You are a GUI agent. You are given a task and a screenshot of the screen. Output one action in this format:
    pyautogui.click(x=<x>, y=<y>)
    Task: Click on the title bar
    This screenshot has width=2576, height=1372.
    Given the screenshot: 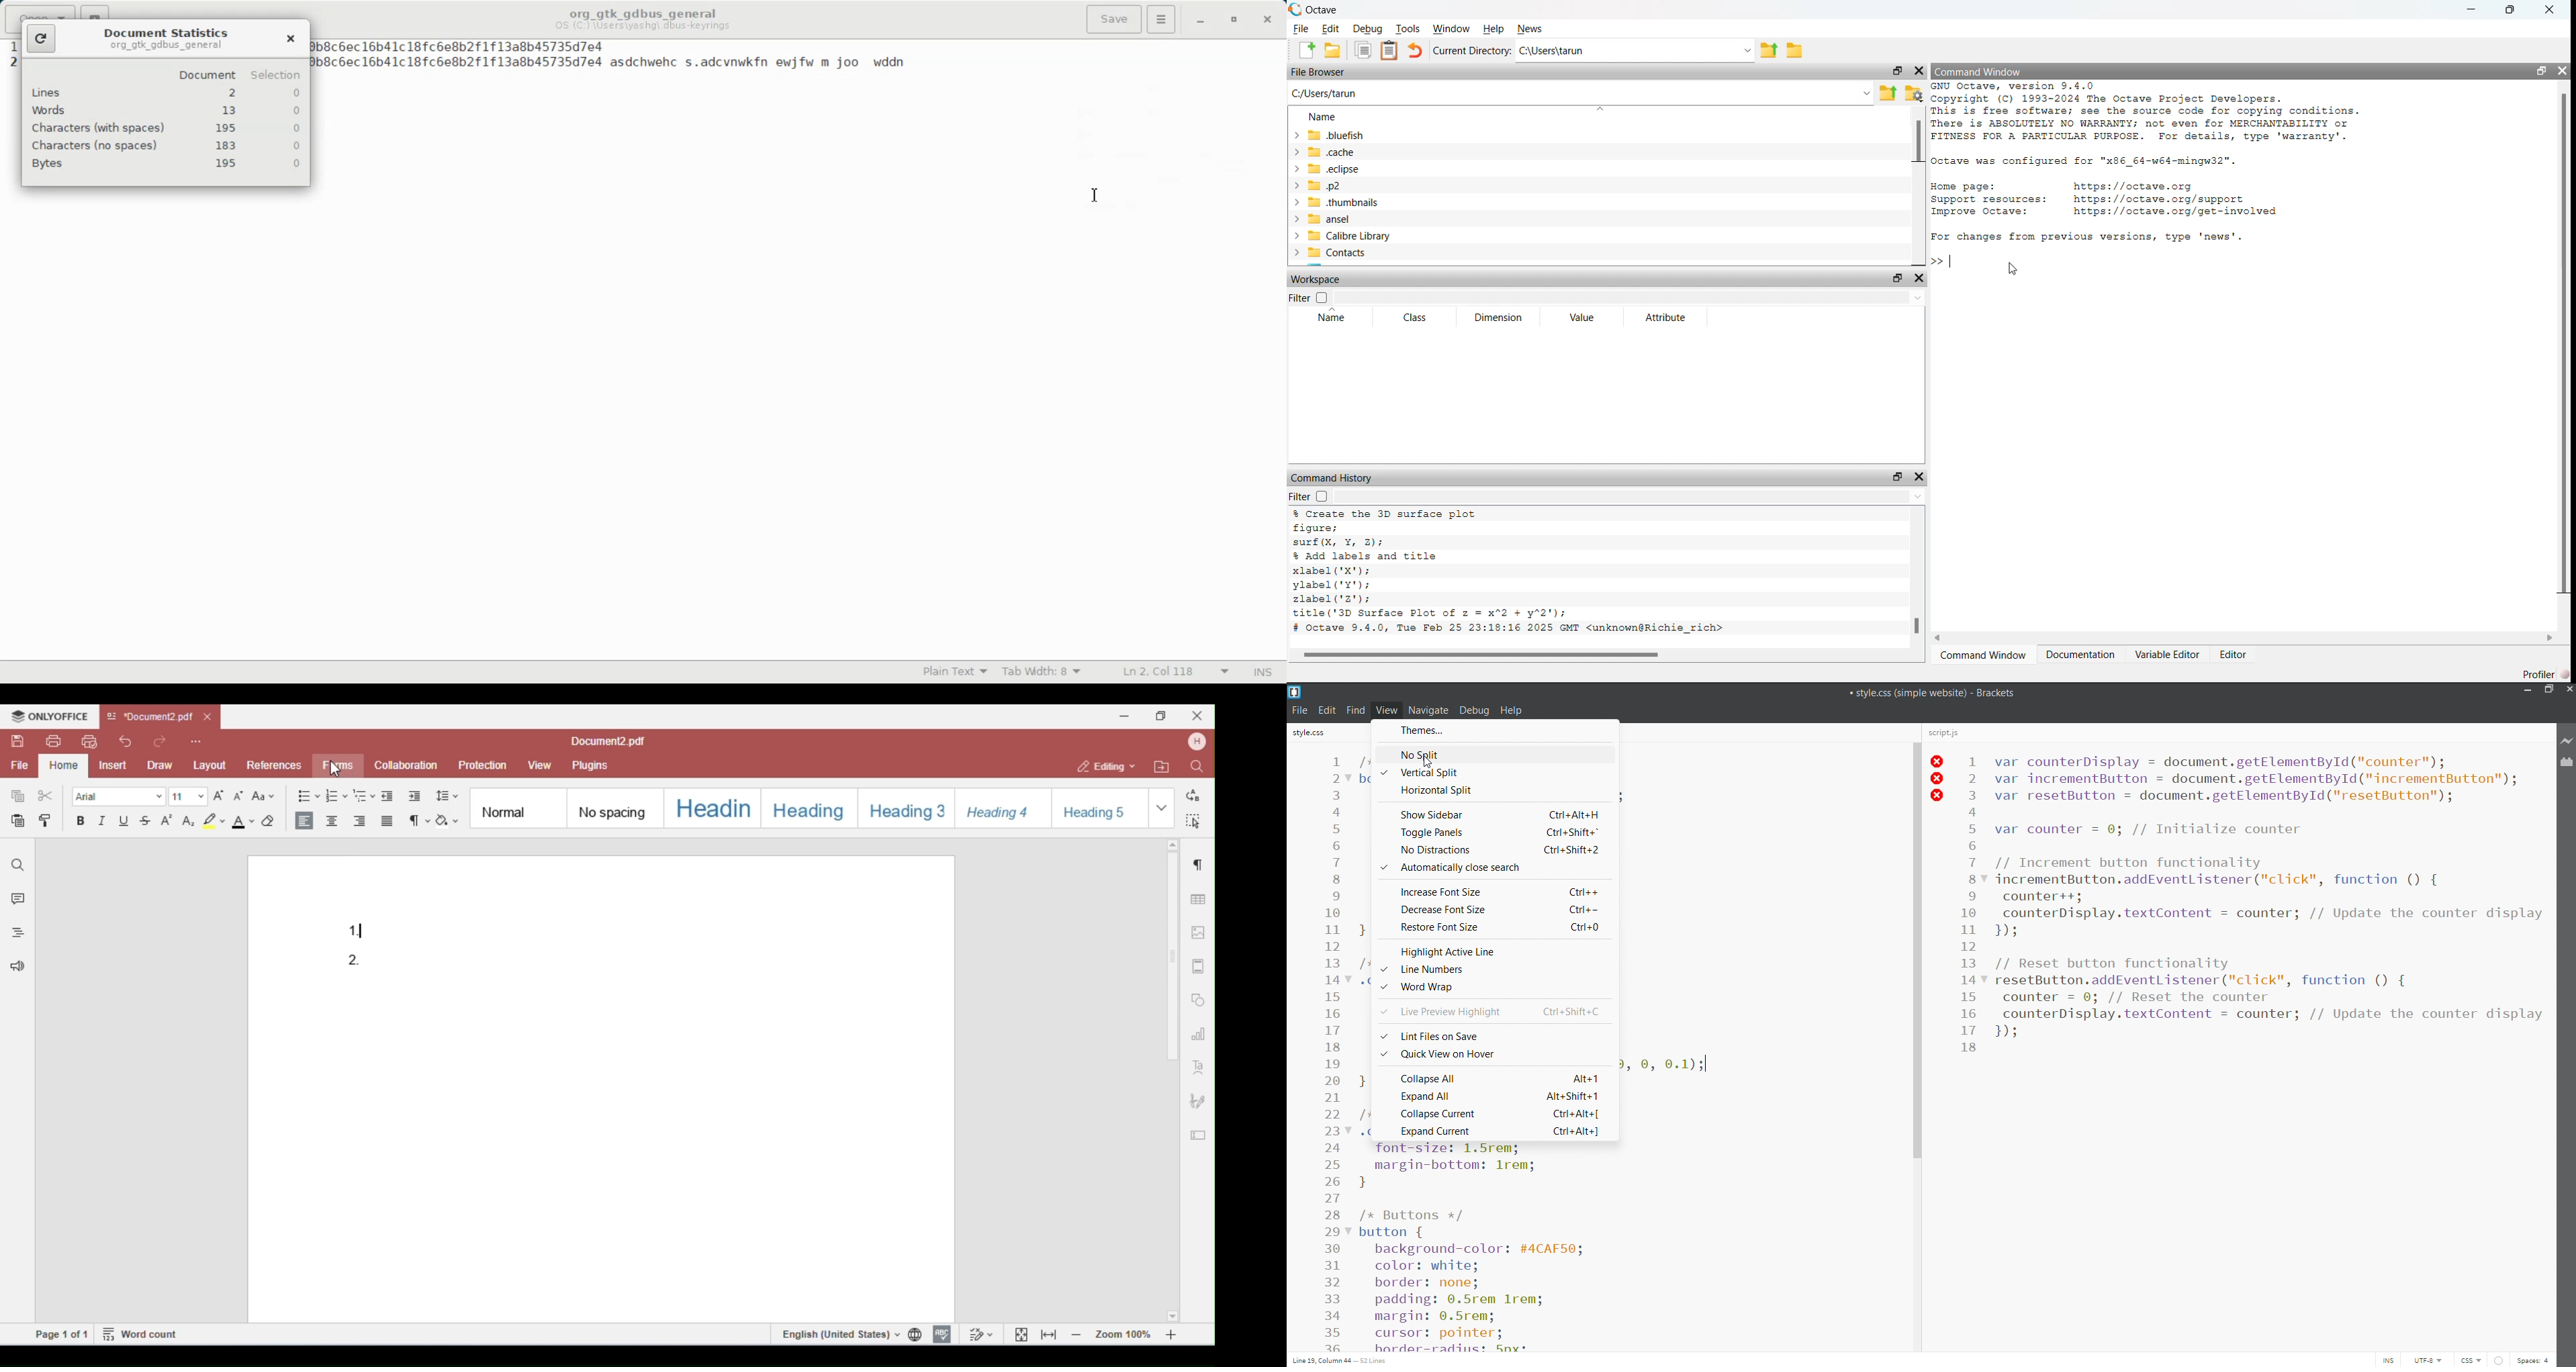 What is the action you would take?
    pyautogui.click(x=1897, y=693)
    